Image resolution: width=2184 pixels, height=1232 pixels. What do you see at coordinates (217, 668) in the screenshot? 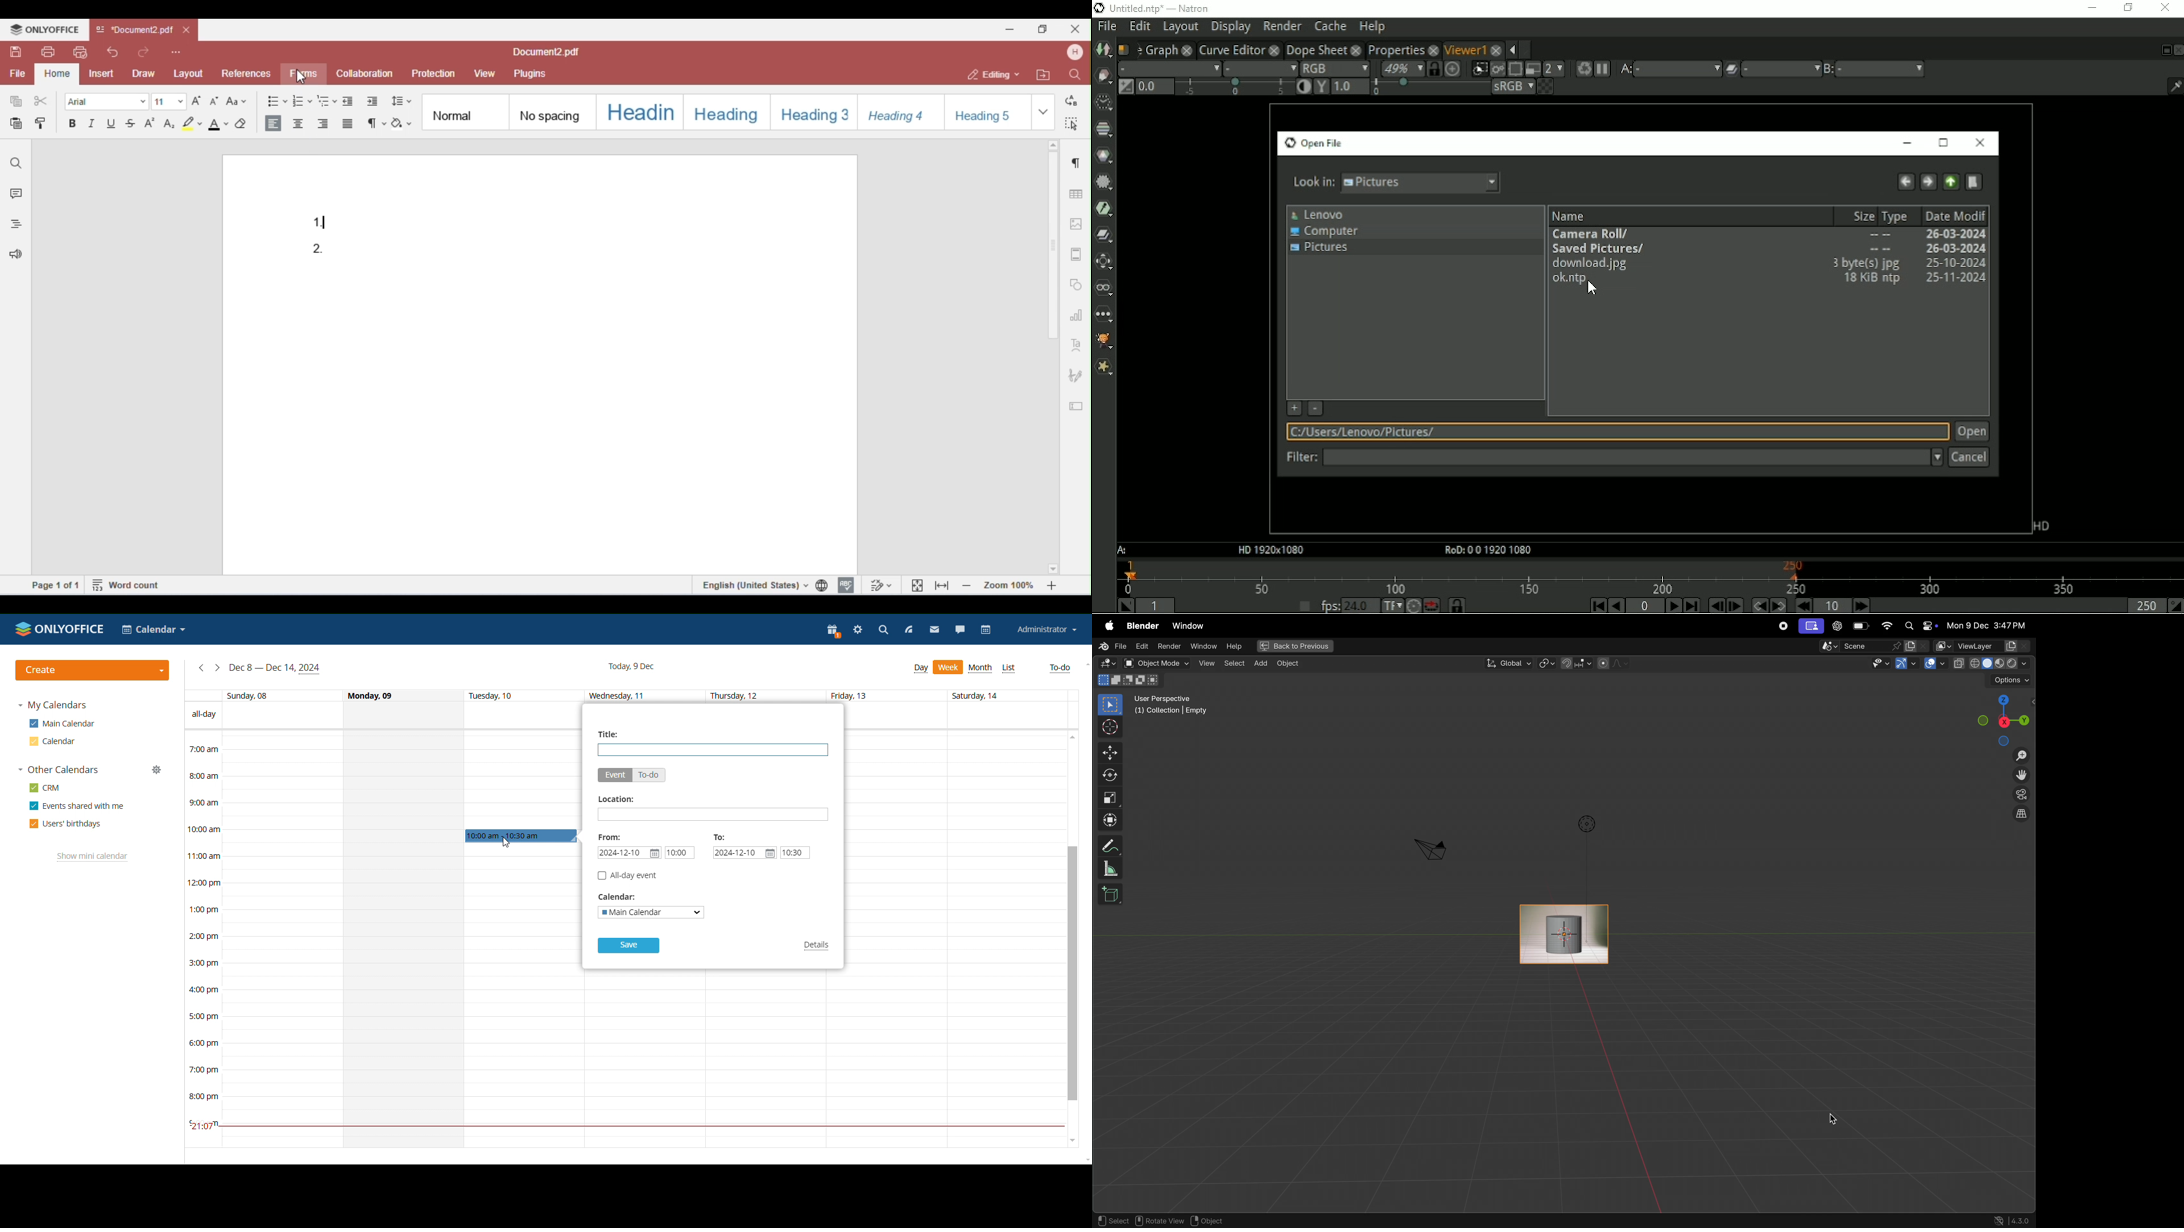
I see `next week` at bounding box center [217, 668].